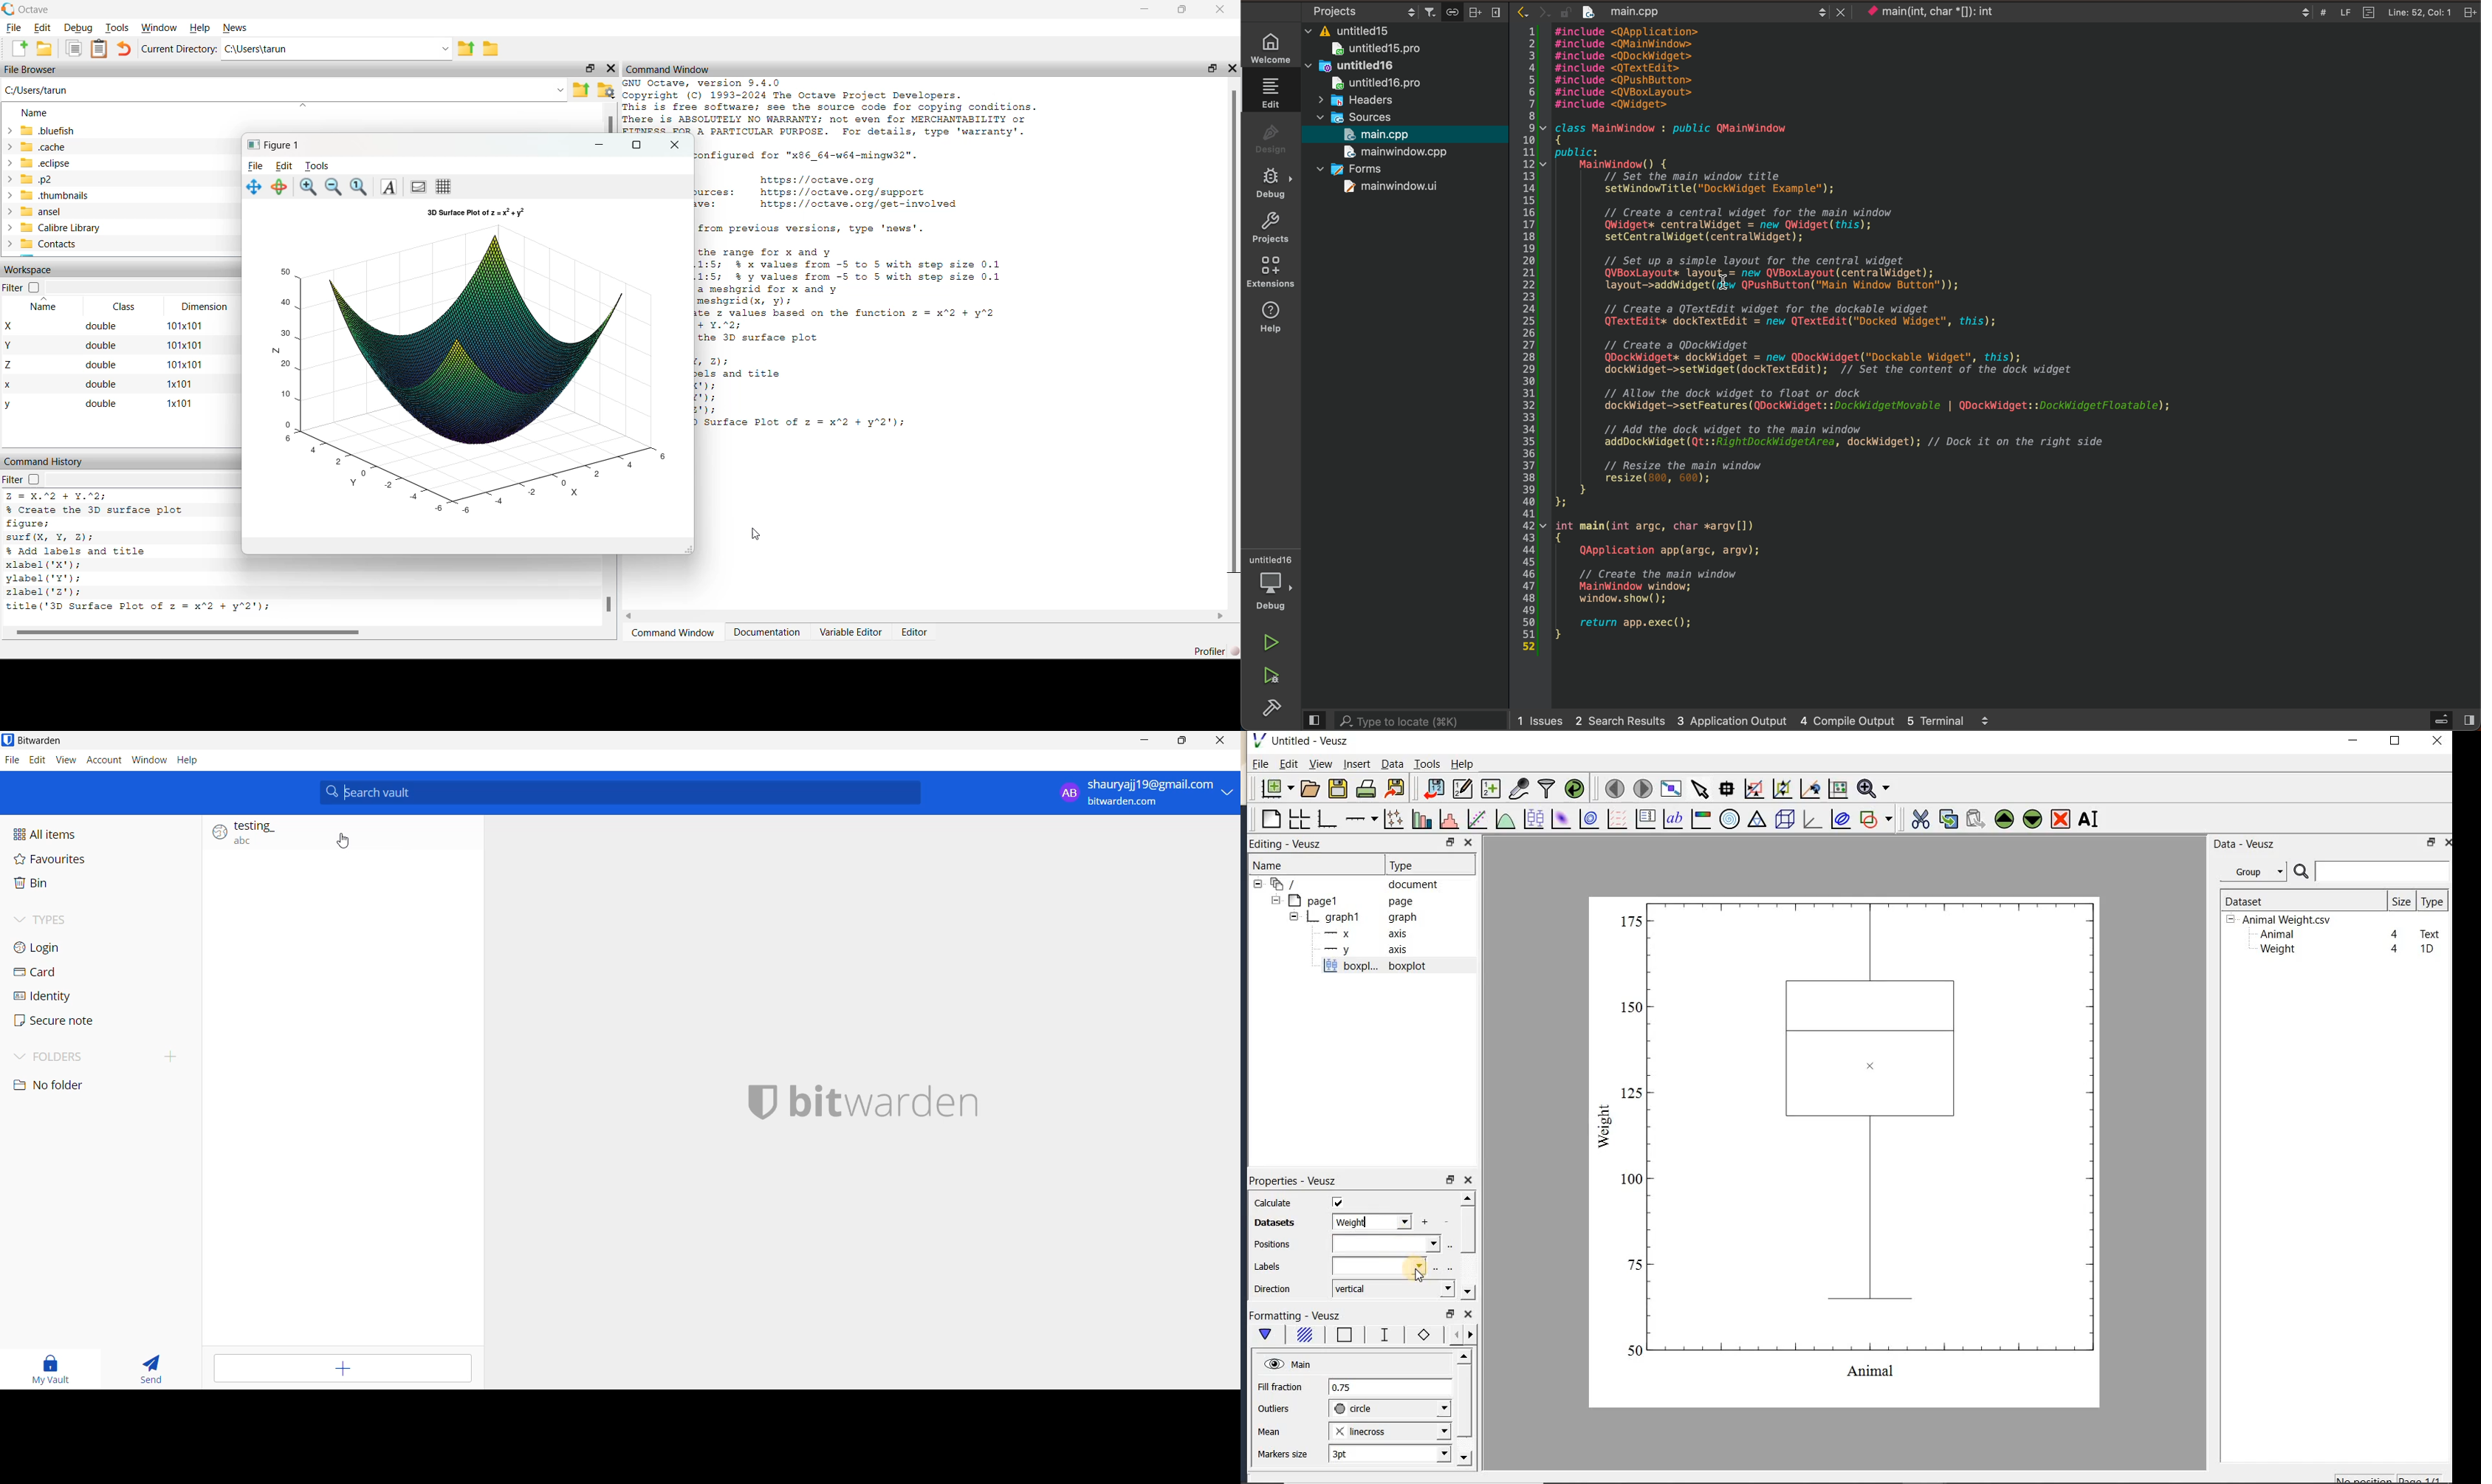 Image resolution: width=2492 pixels, height=1484 pixels. I want to click on Help, so click(201, 28).